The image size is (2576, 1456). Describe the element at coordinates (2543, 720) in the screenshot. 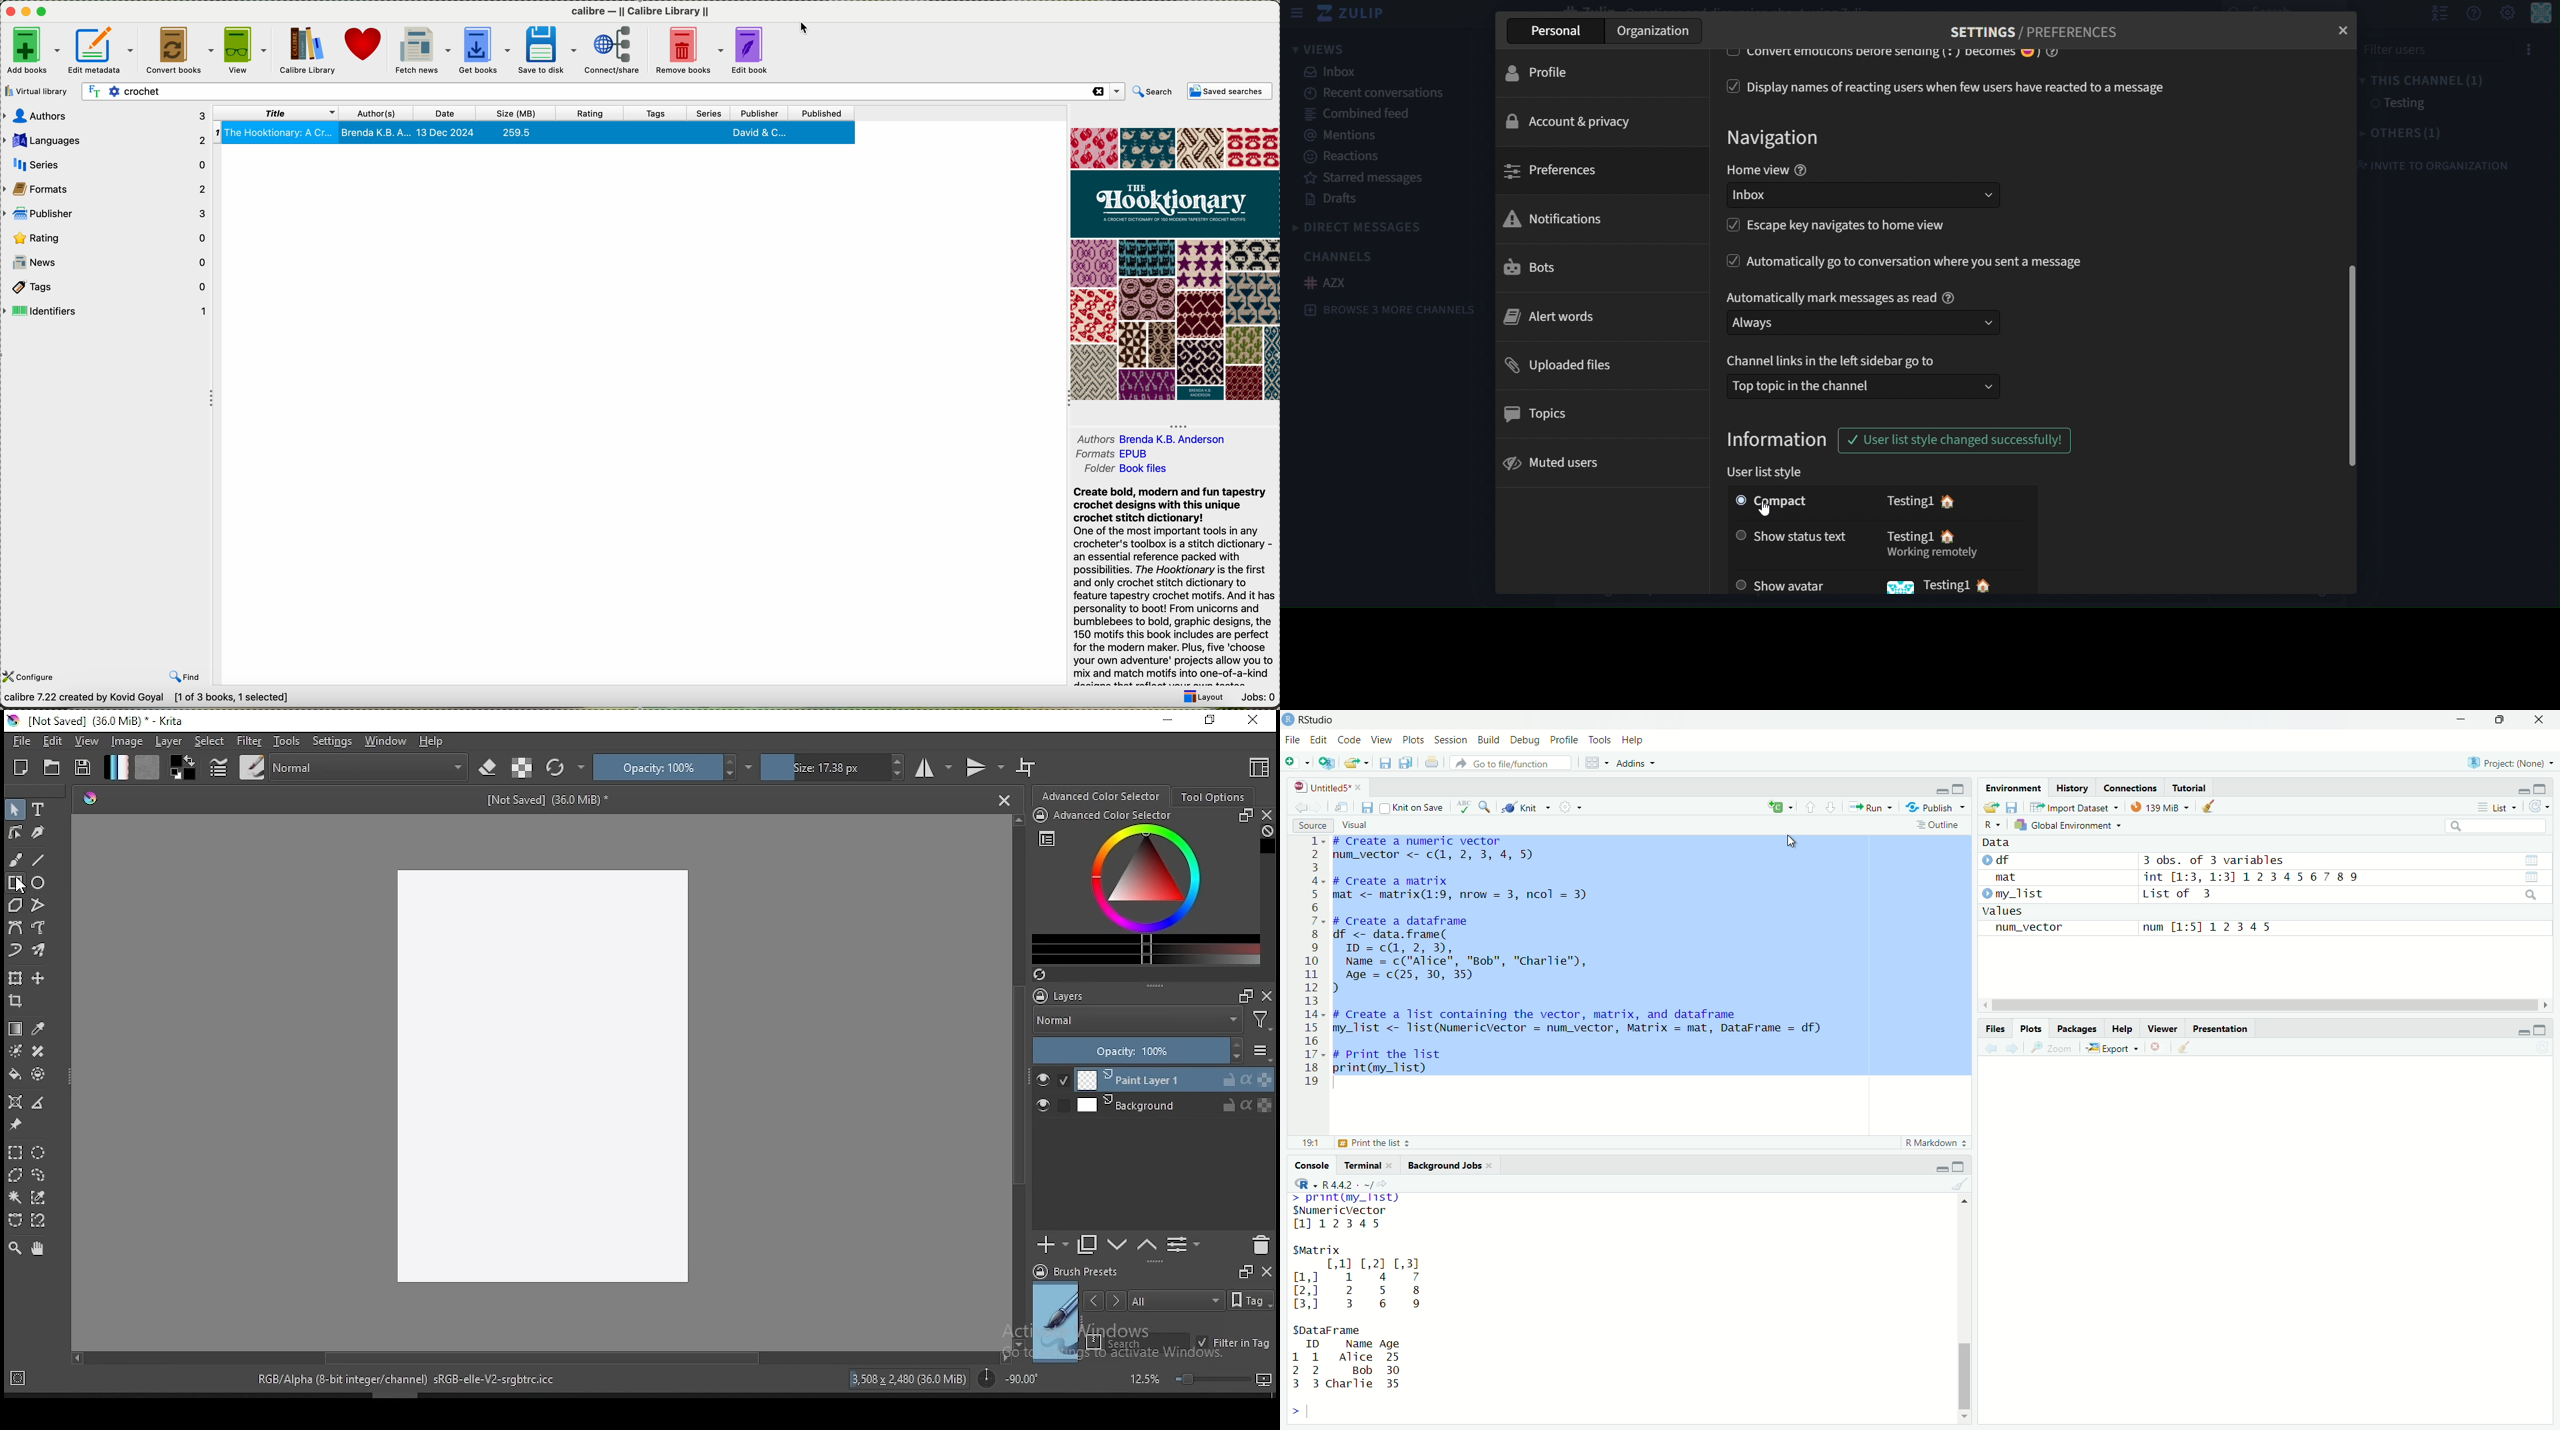

I see `close` at that location.